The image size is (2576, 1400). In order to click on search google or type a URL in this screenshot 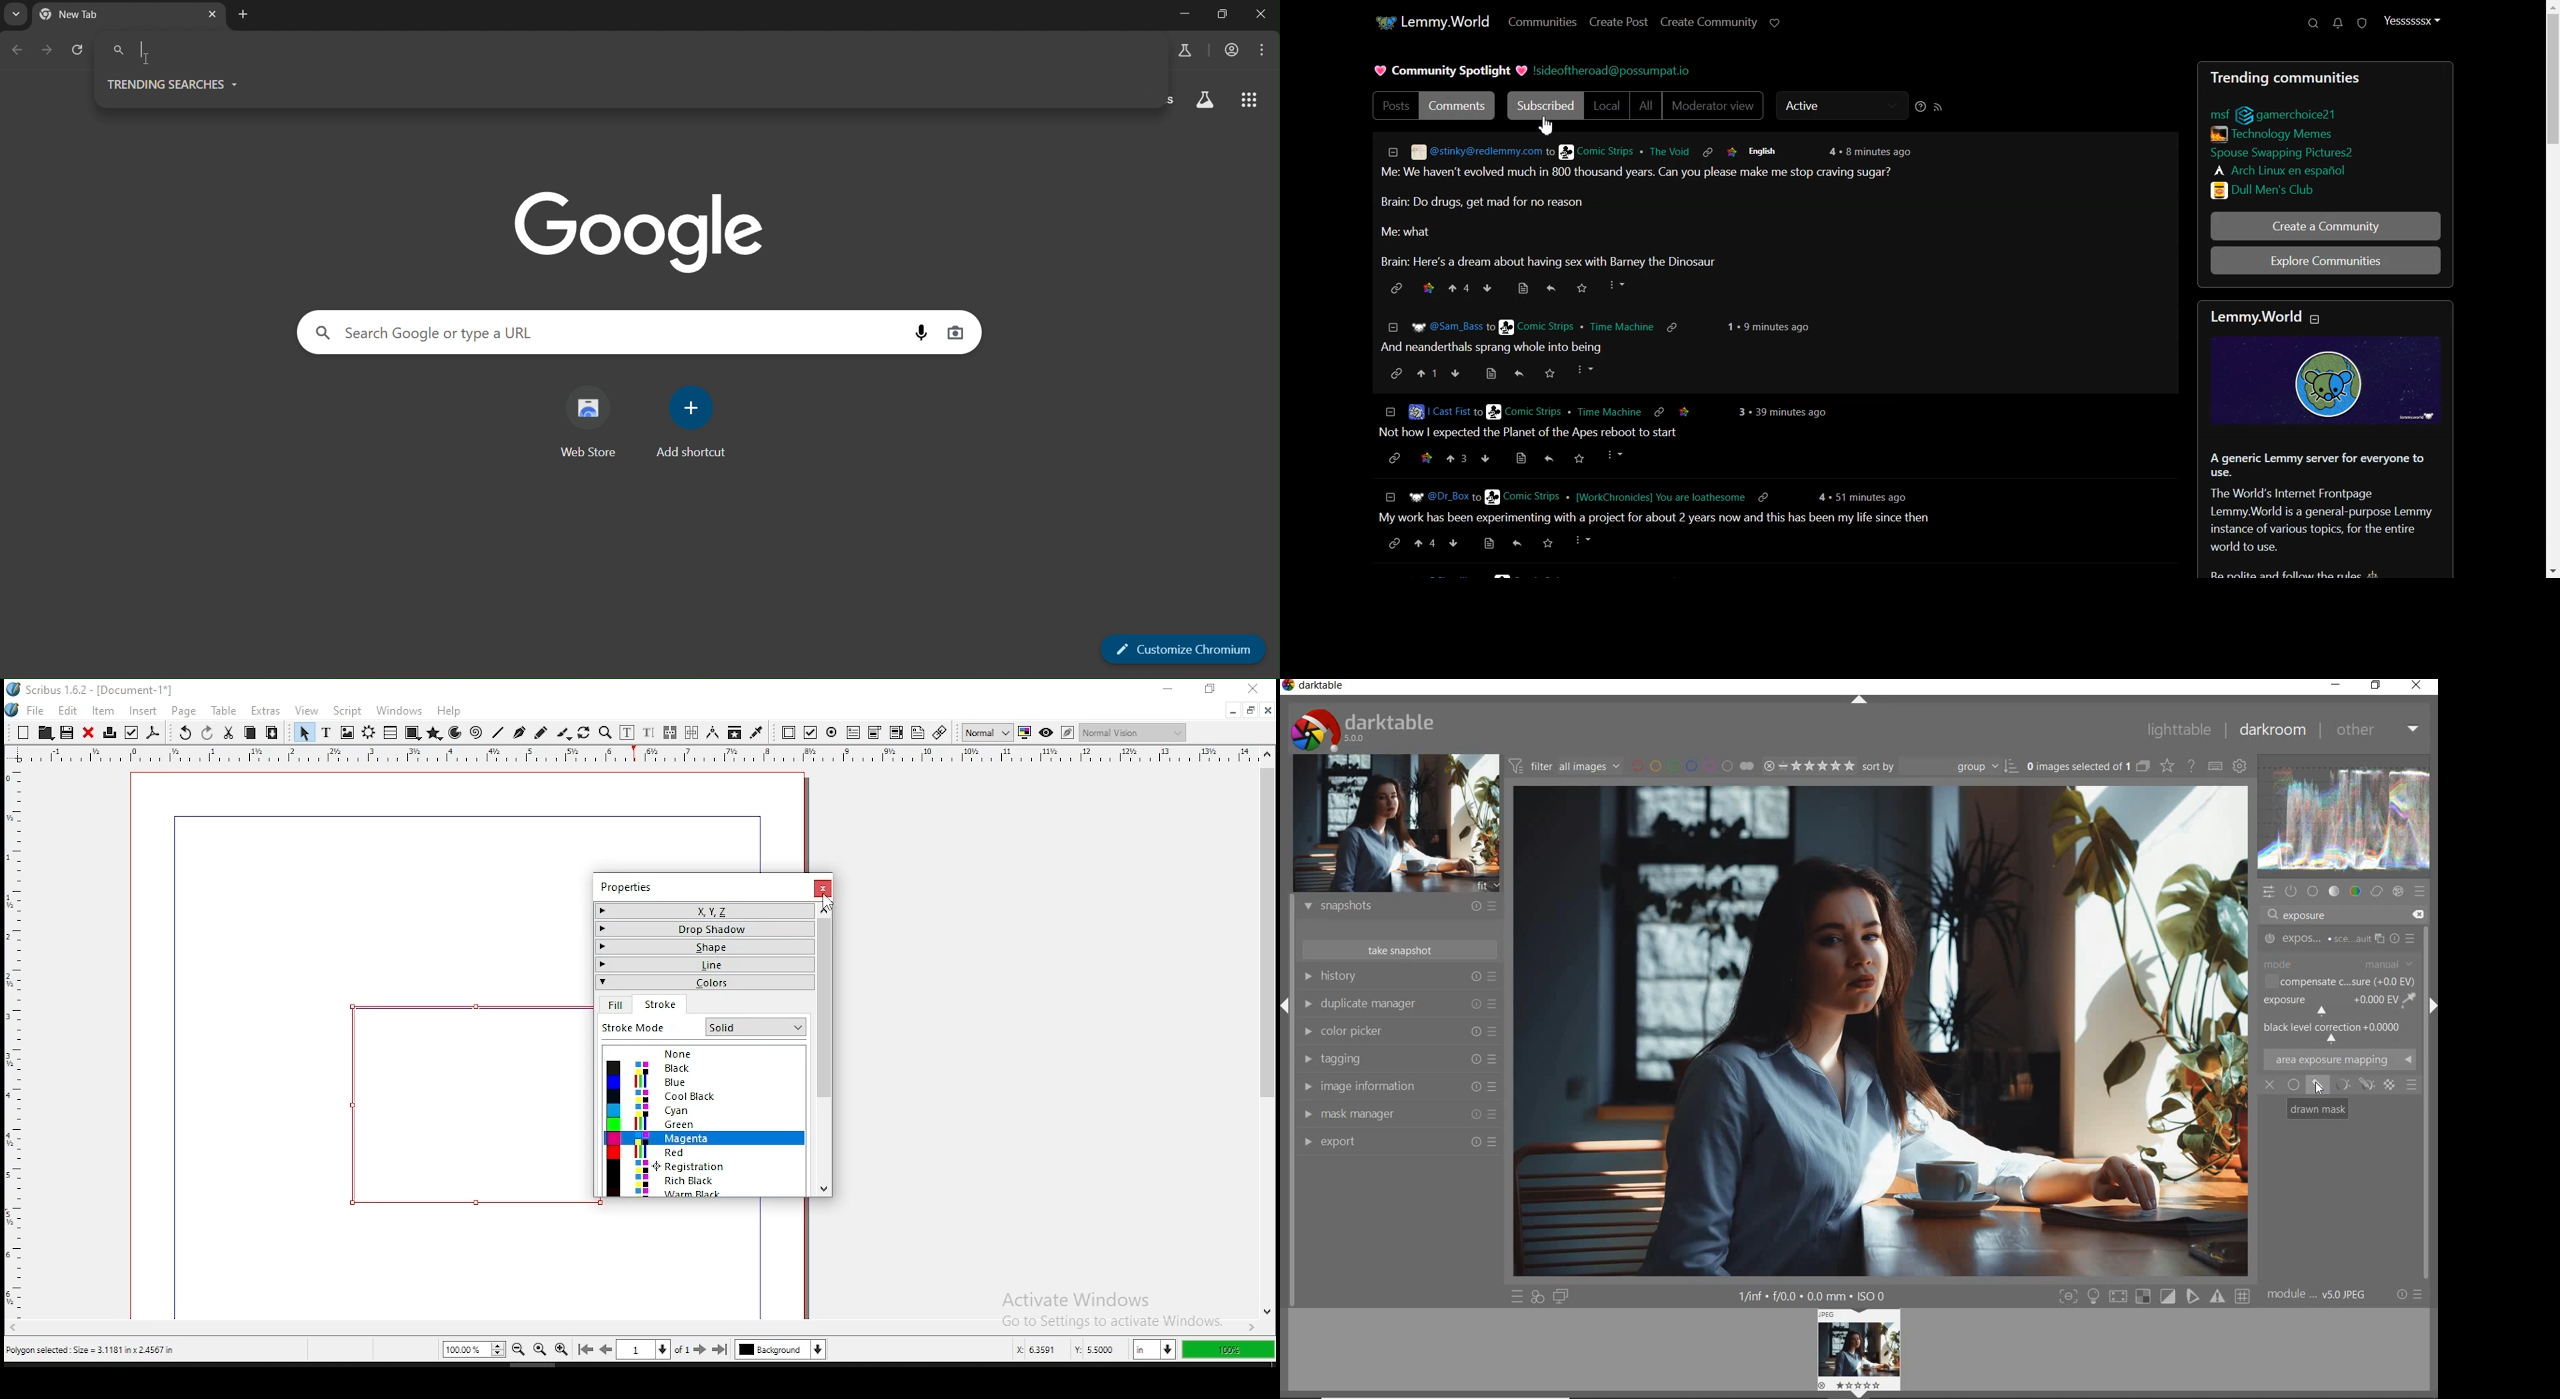, I will do `click(260, 49)`.